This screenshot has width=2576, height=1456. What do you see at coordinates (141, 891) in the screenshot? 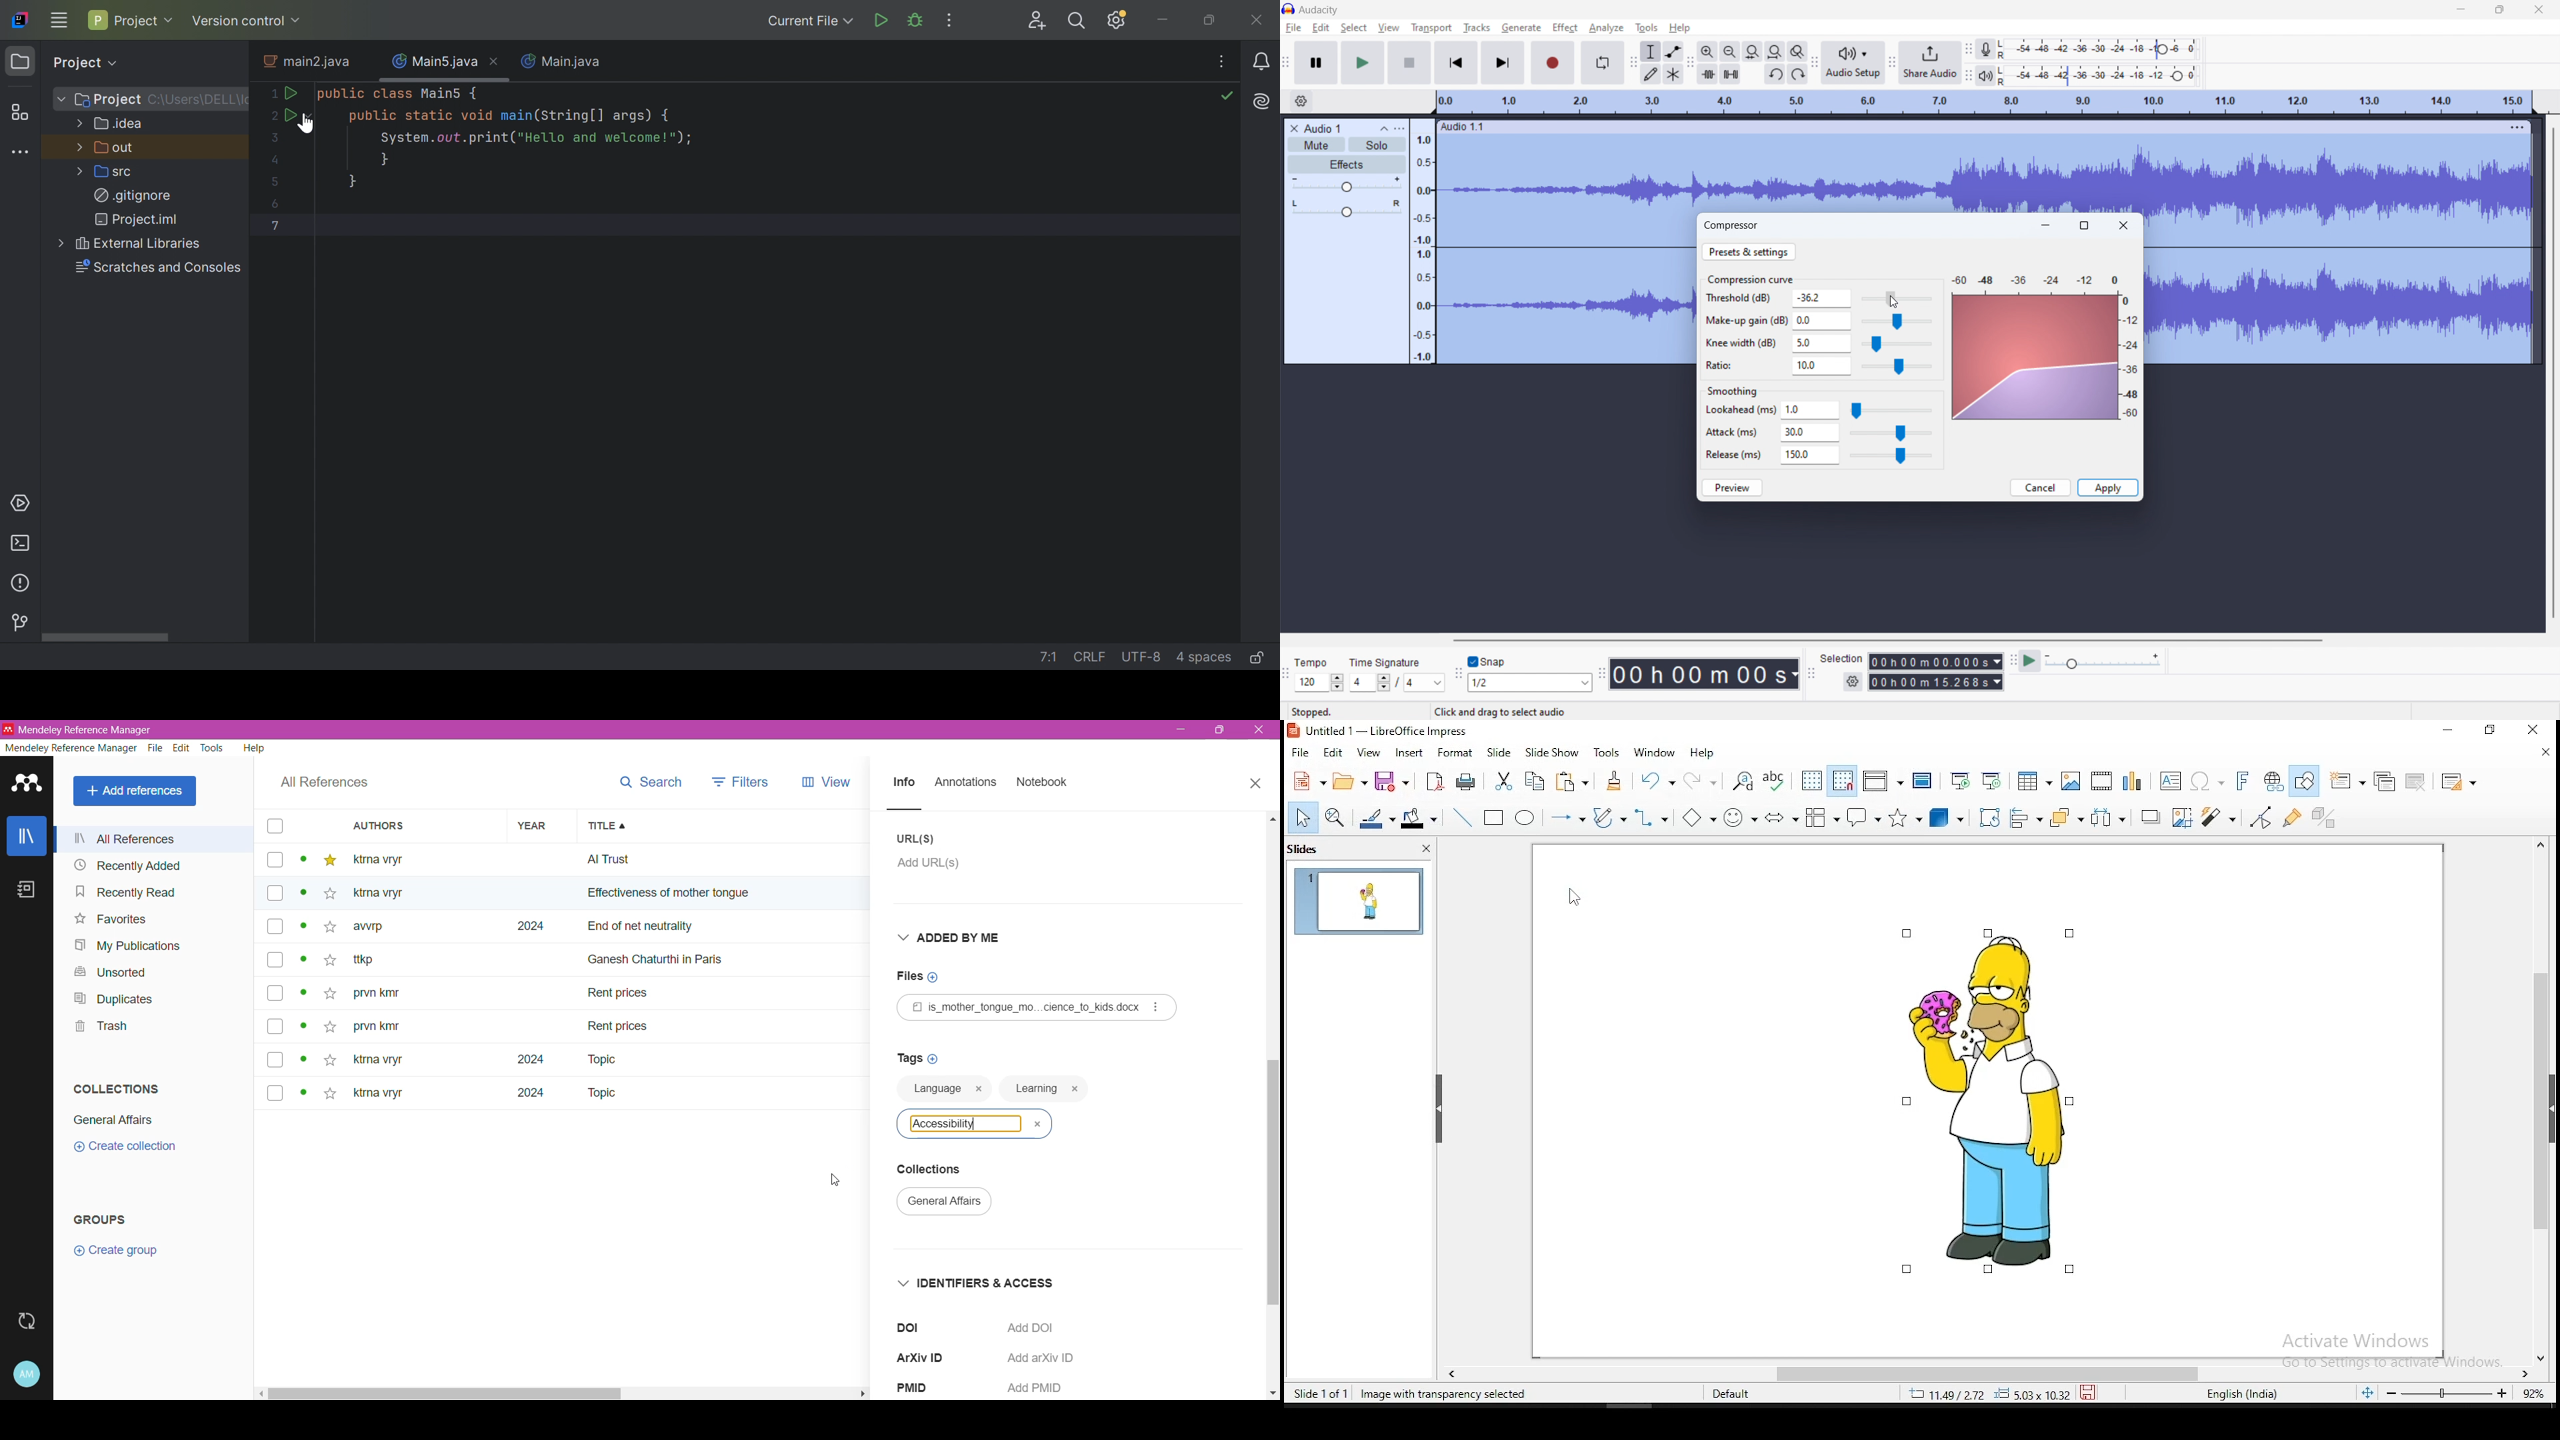
I see `Recently Read` at bounding box center [141, 891].